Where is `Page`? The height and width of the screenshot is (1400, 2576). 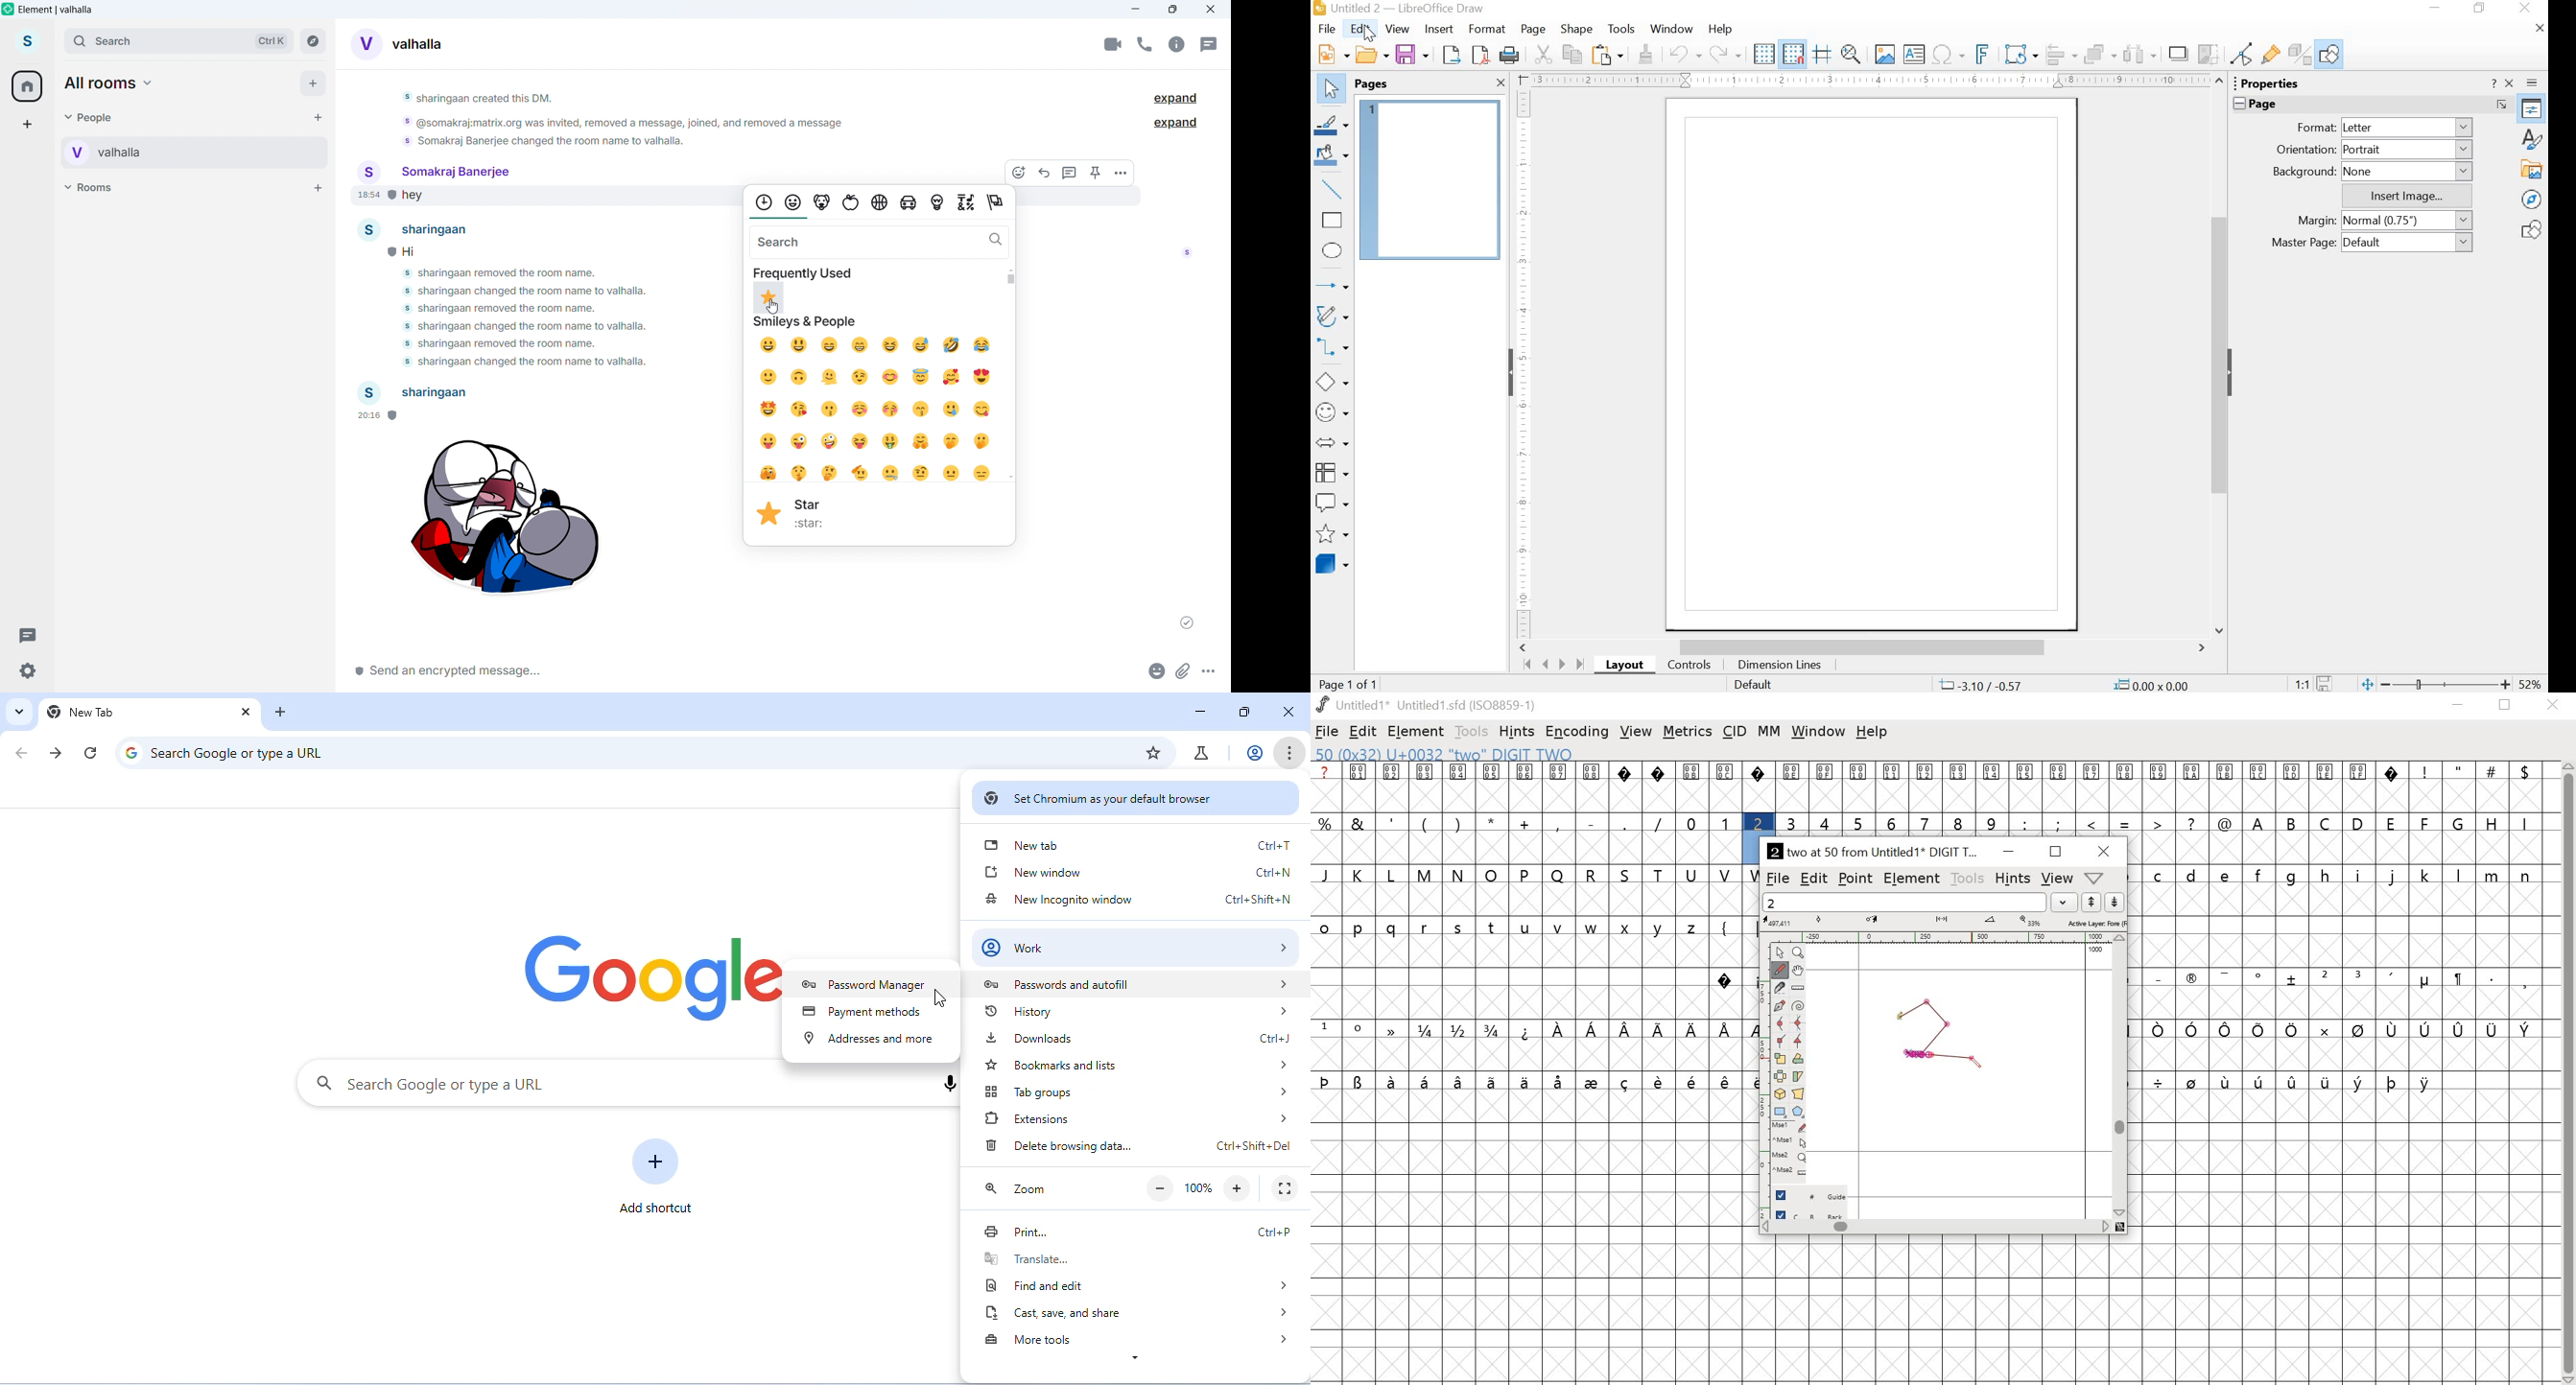
Page is located at coordinates (2253, 104).